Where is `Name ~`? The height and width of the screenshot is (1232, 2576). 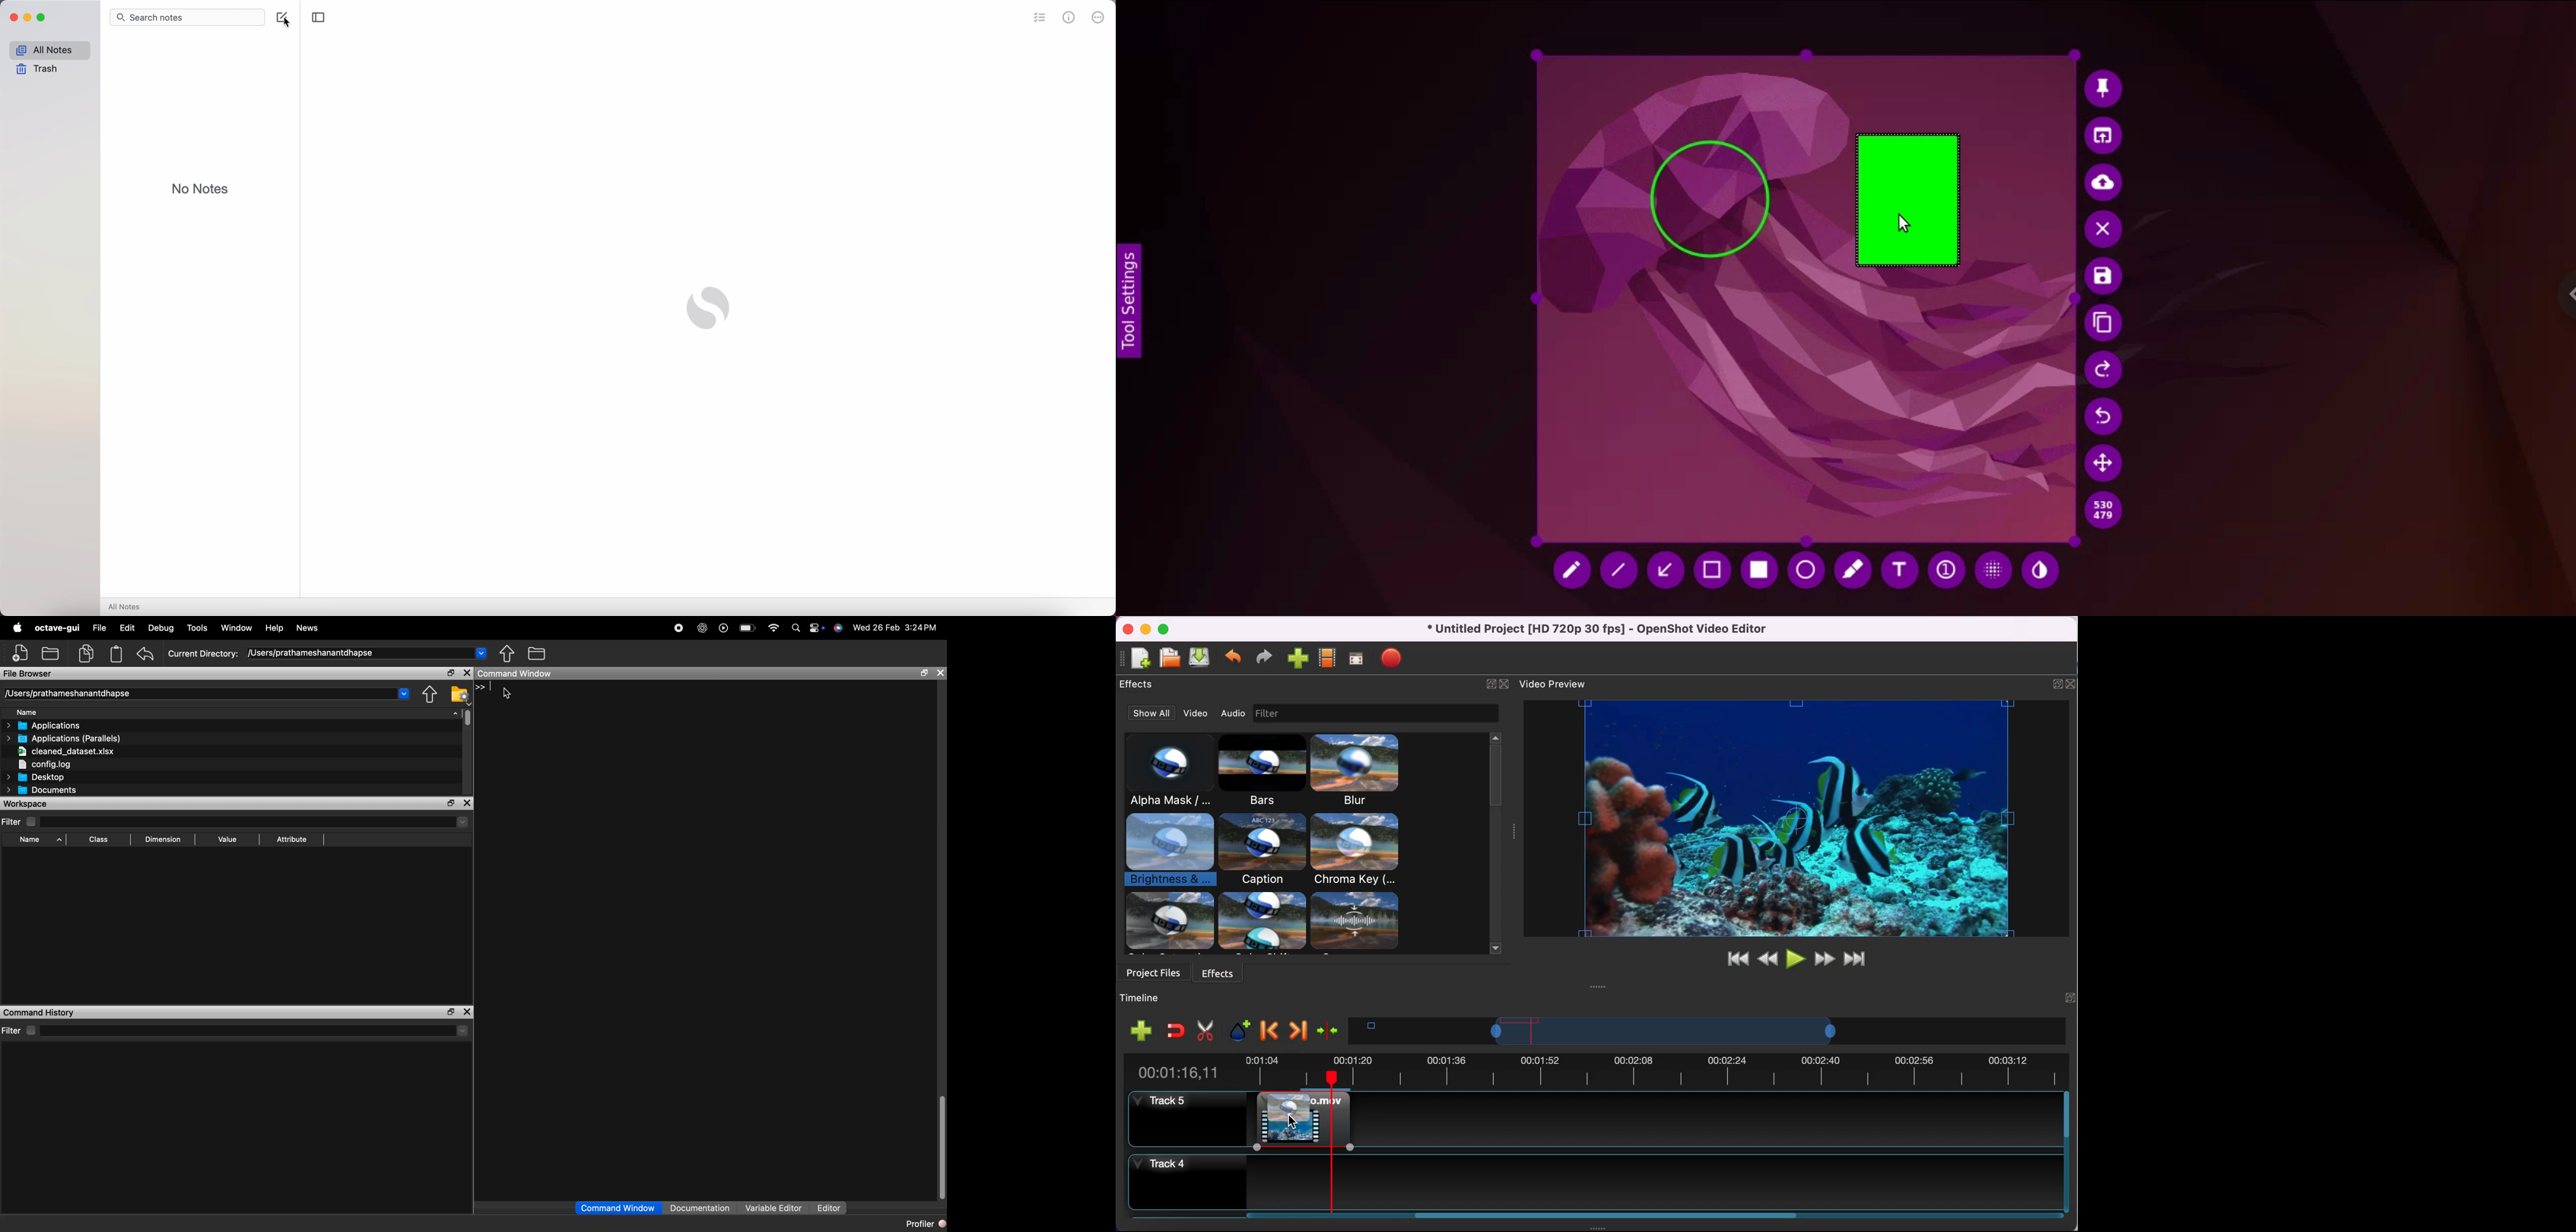
Name ~ is located at coordinates (34, 840).